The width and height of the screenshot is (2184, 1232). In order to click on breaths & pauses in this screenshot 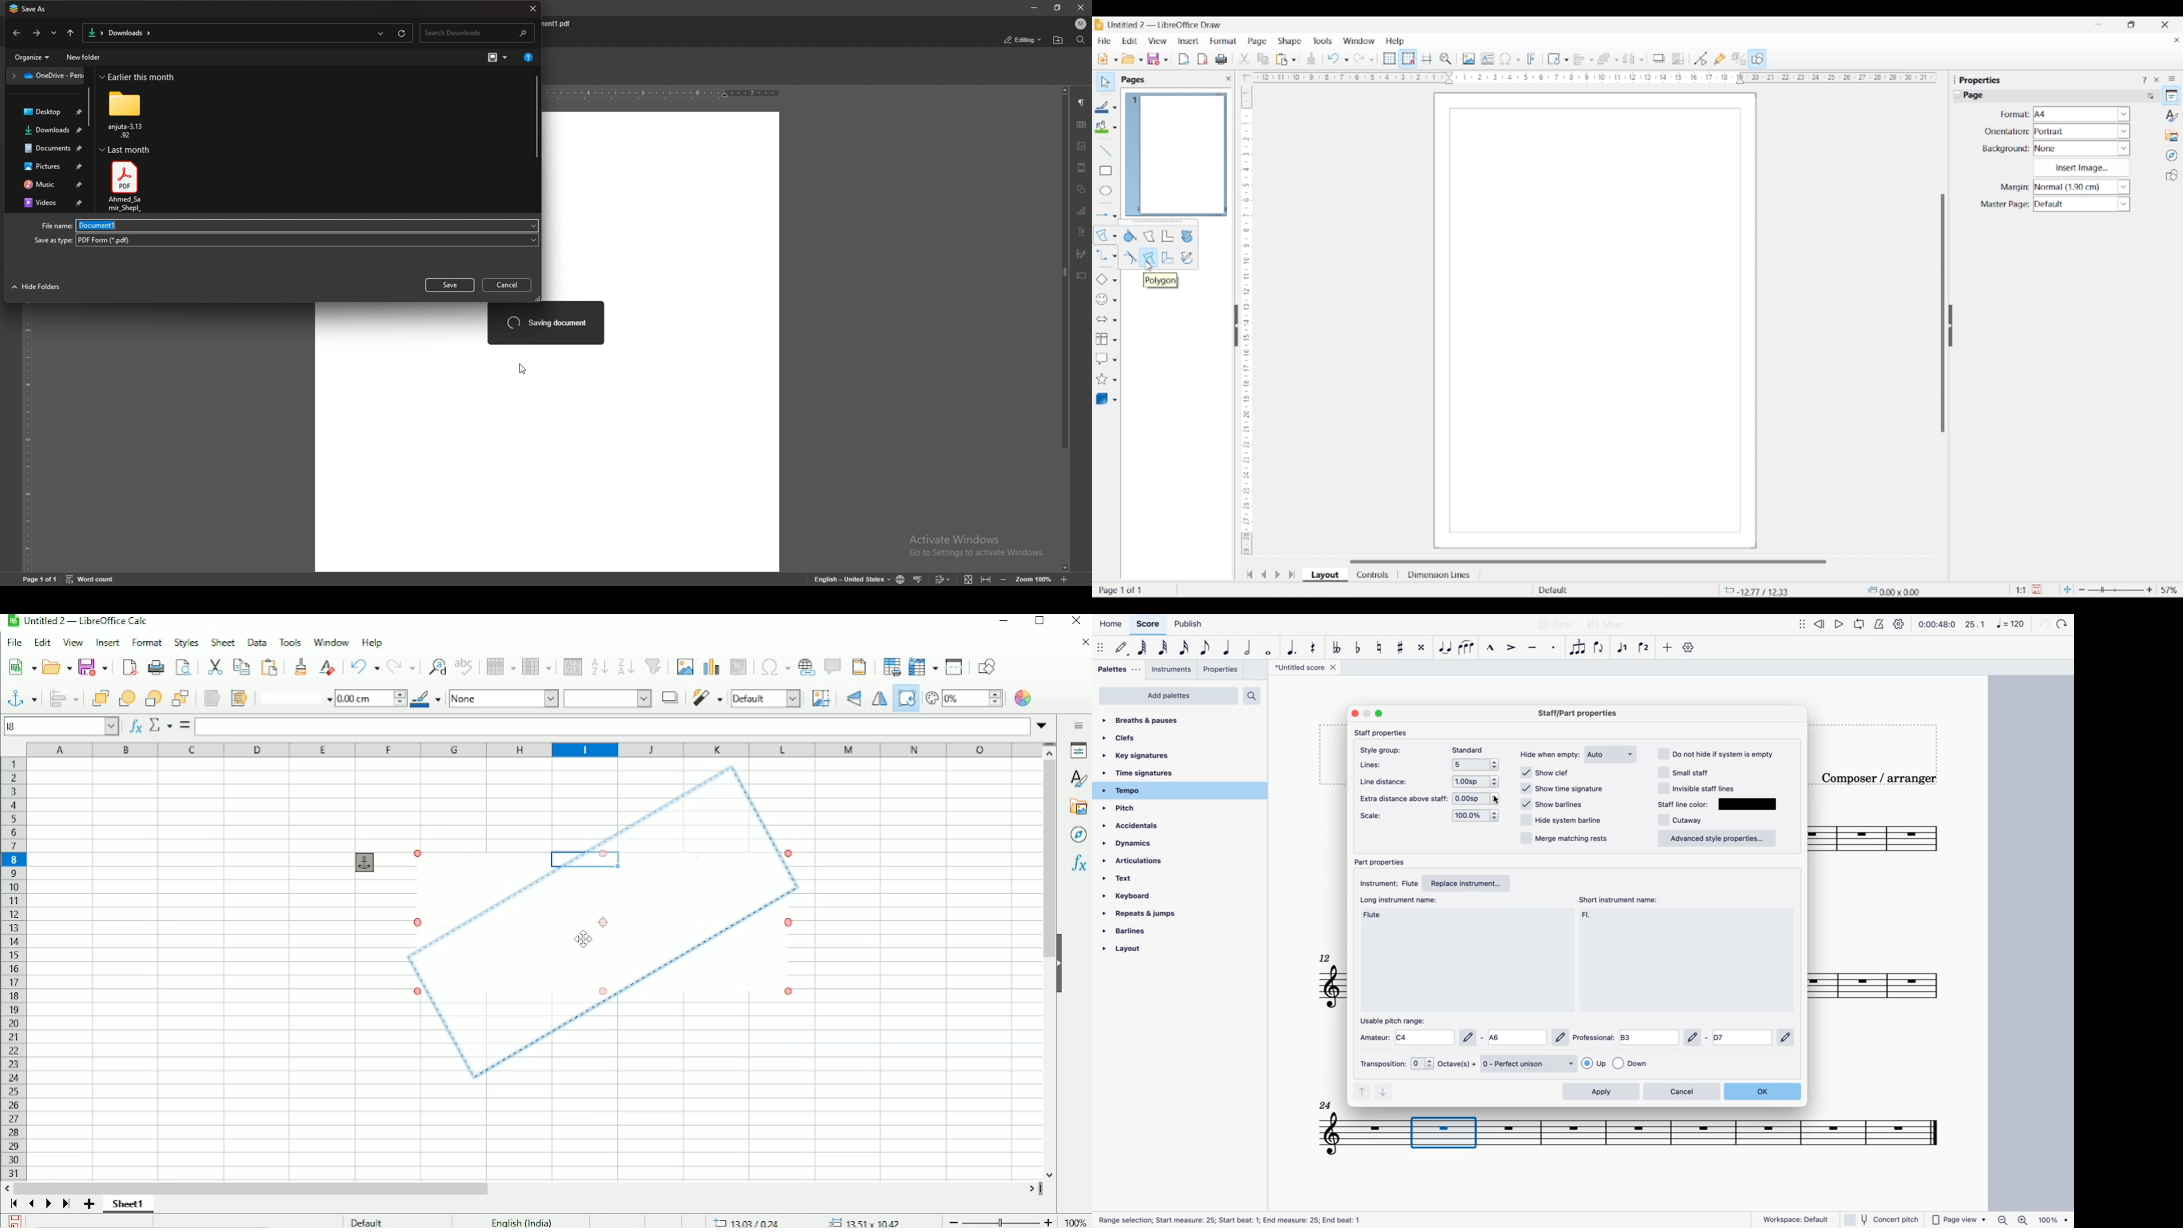, I will do `click(1149, 720)`.